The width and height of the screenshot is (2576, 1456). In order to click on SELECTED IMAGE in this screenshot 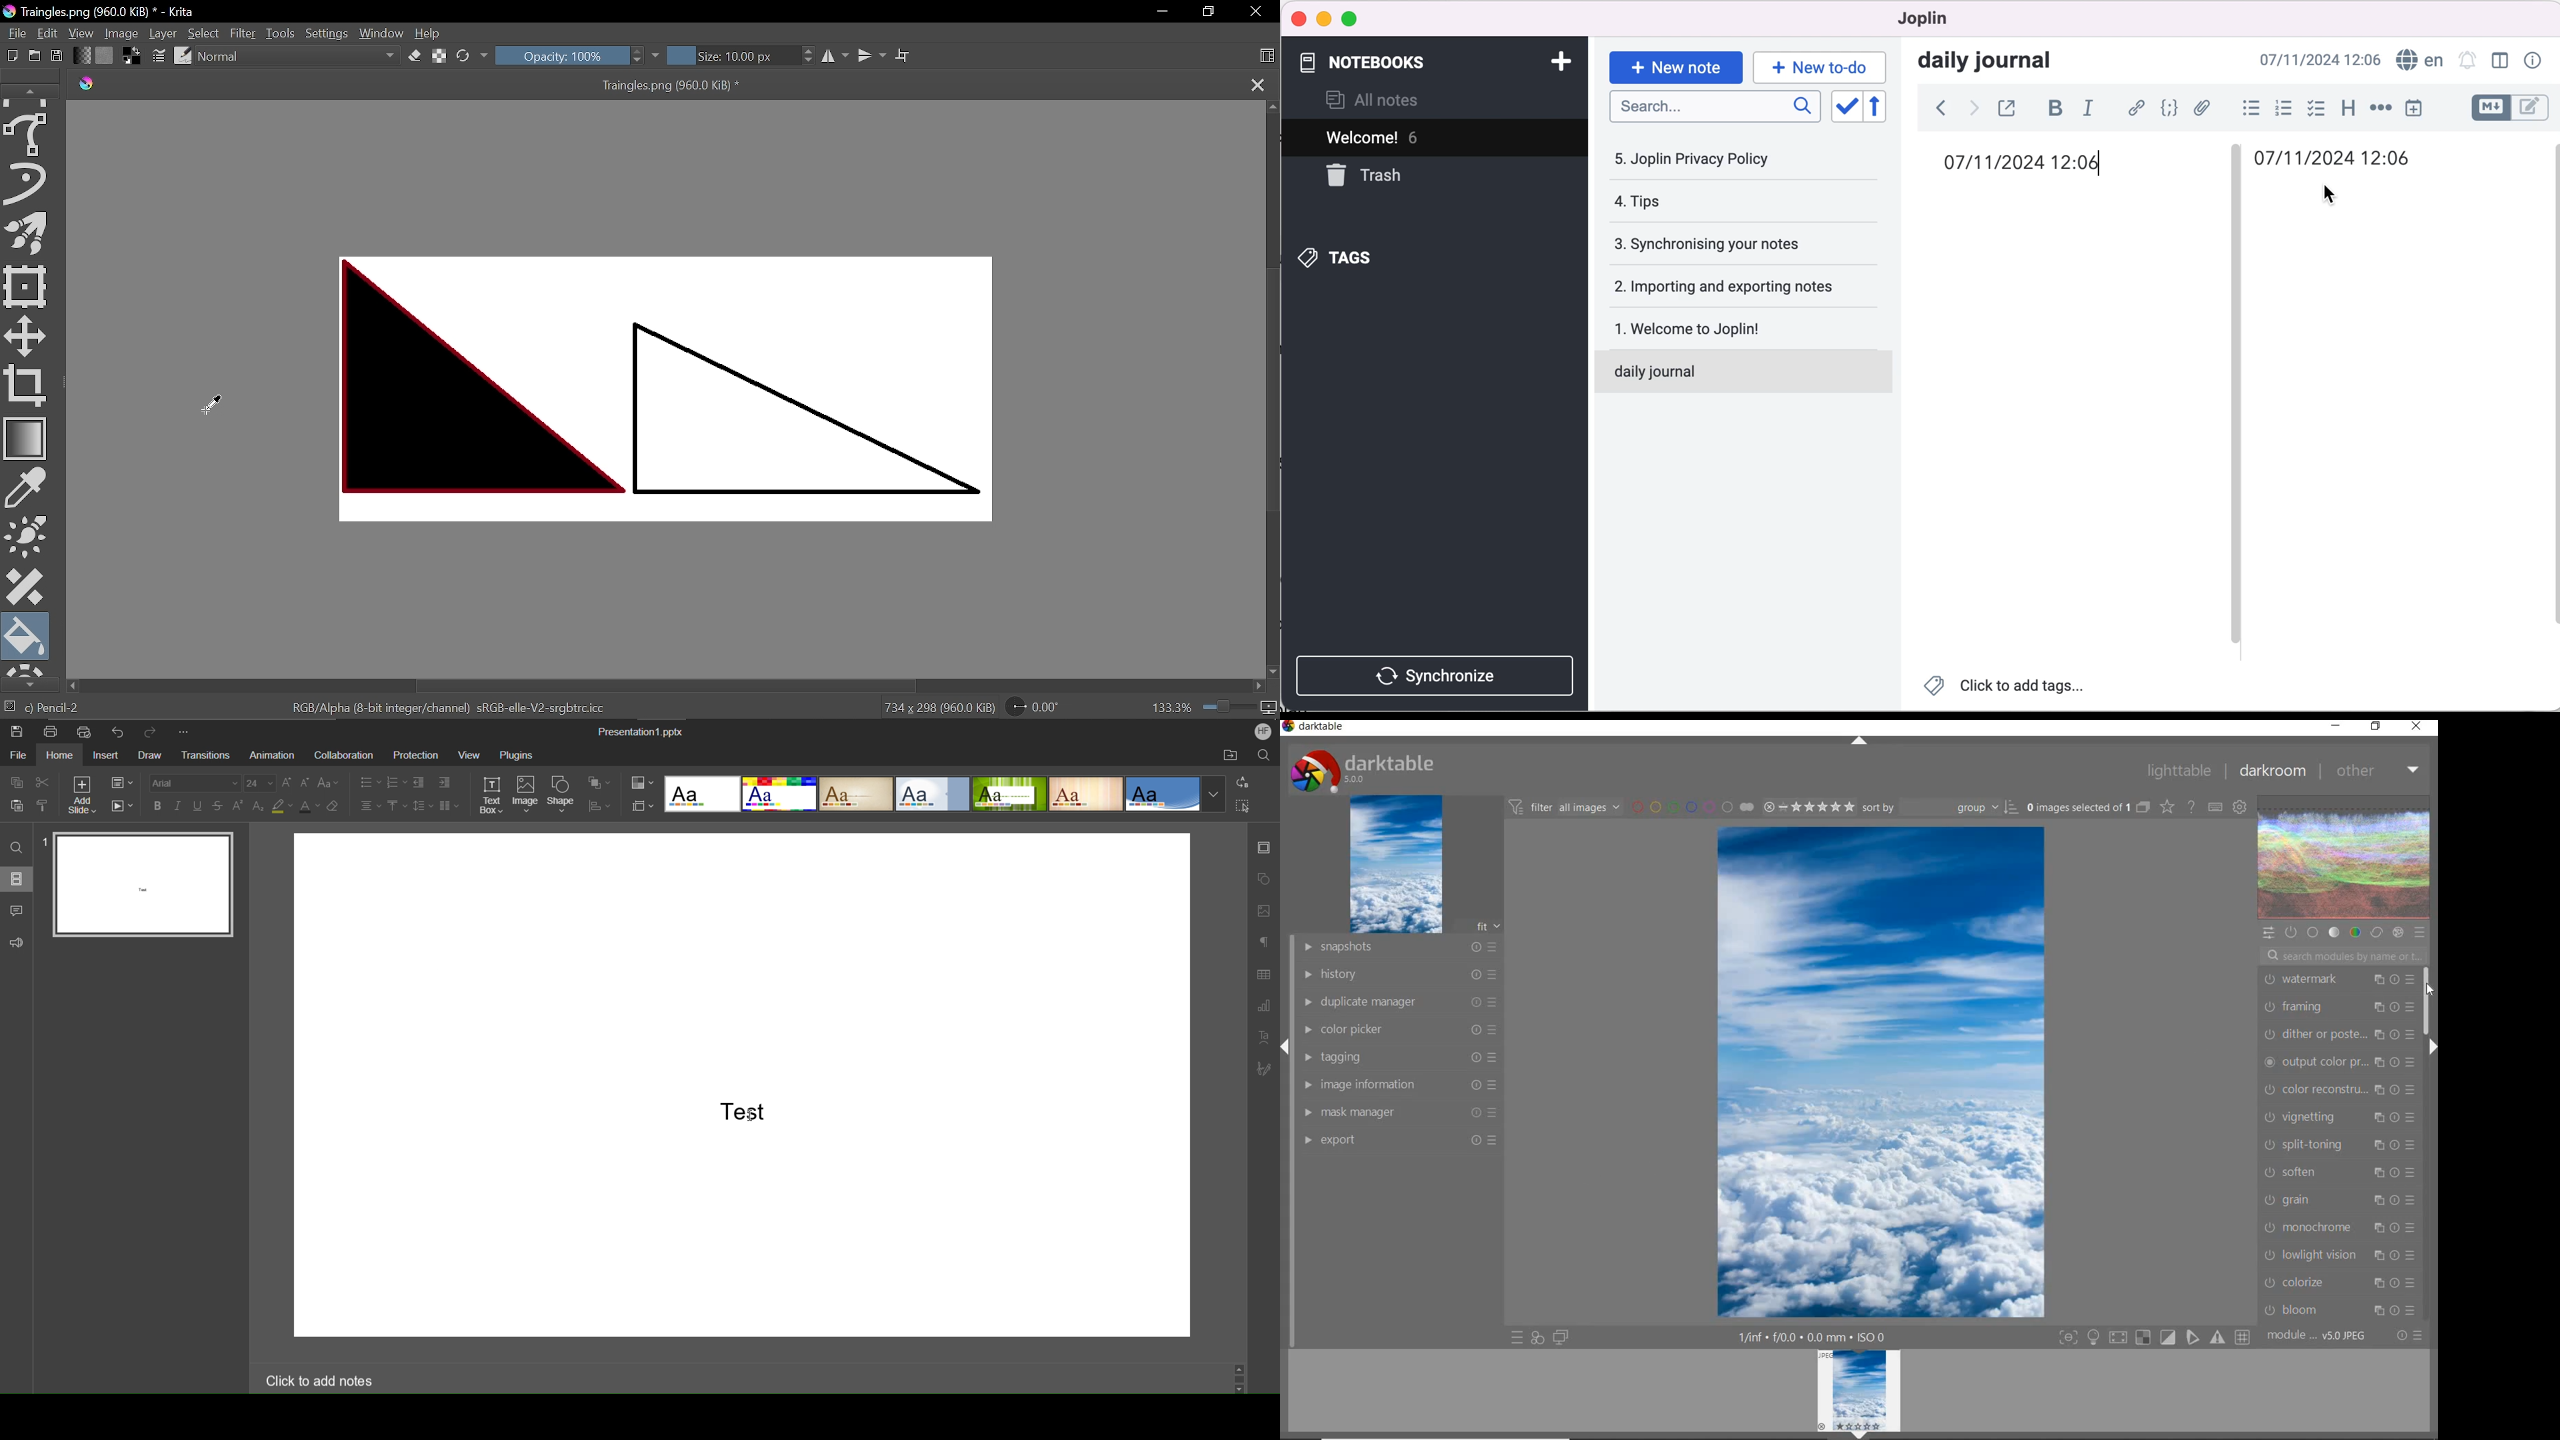, I will do `click(1881, 1072)`.